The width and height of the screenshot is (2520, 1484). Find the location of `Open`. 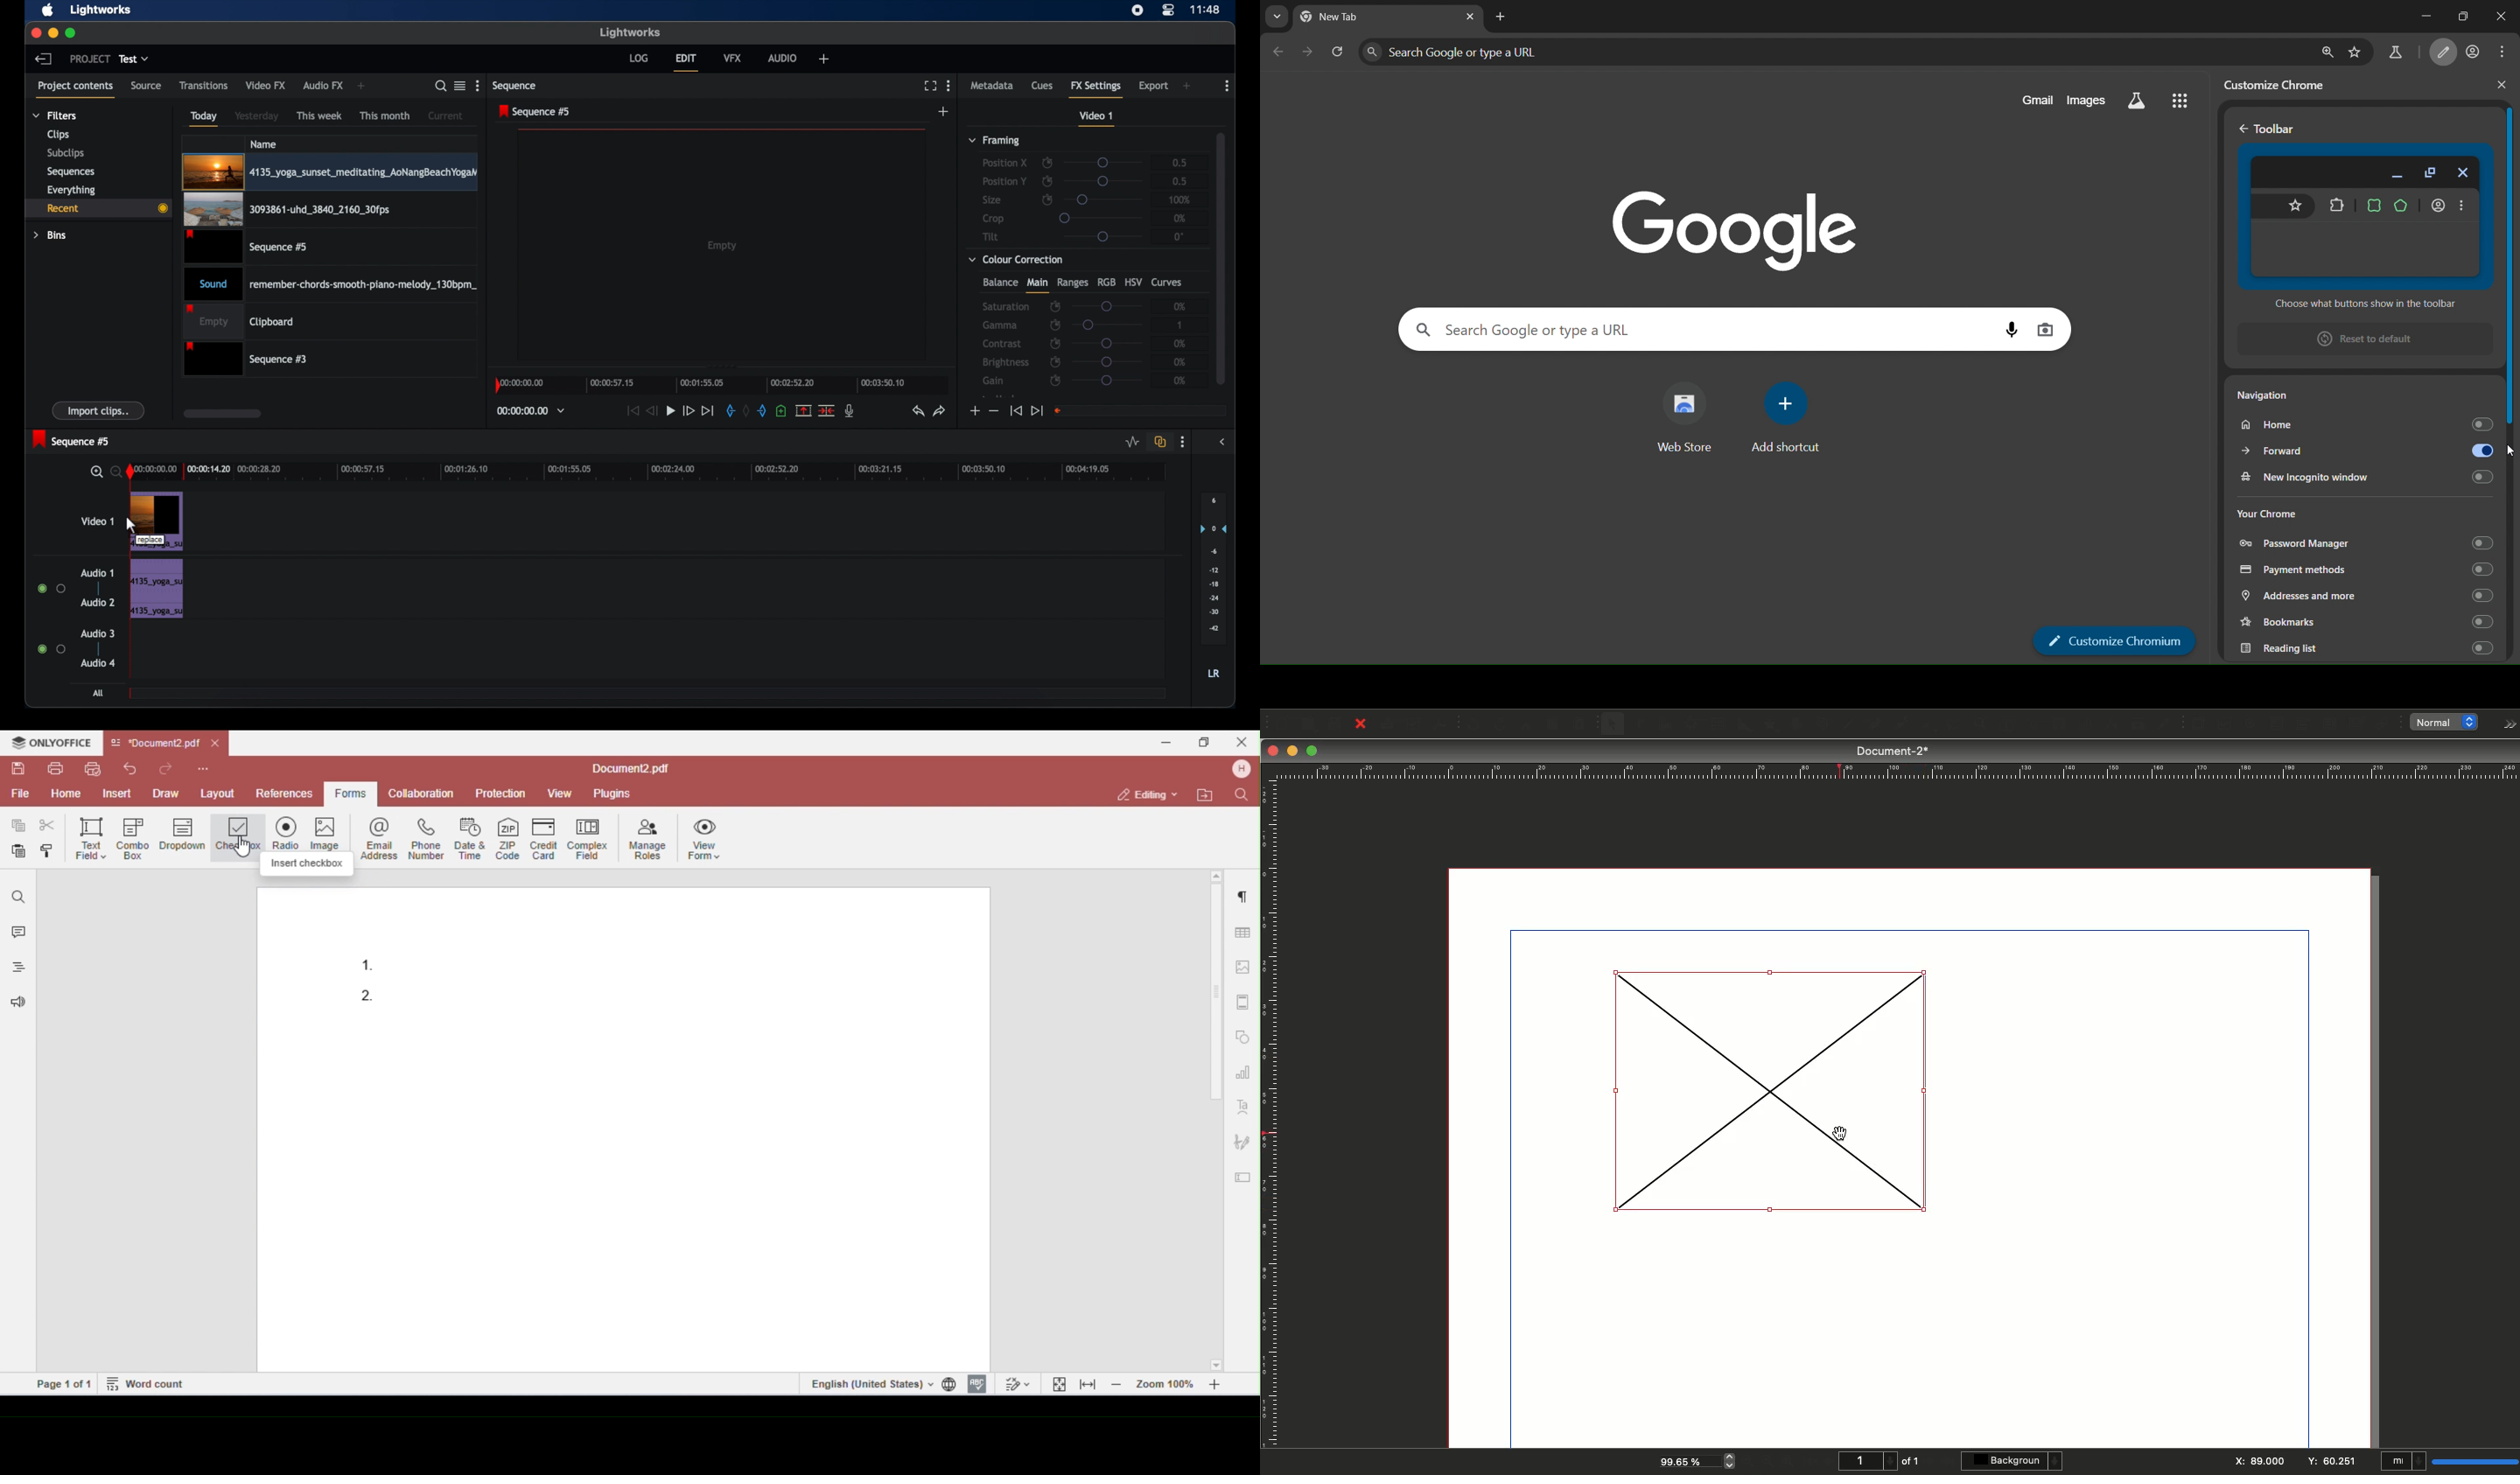

Open is located at coordinates (1306, 724).